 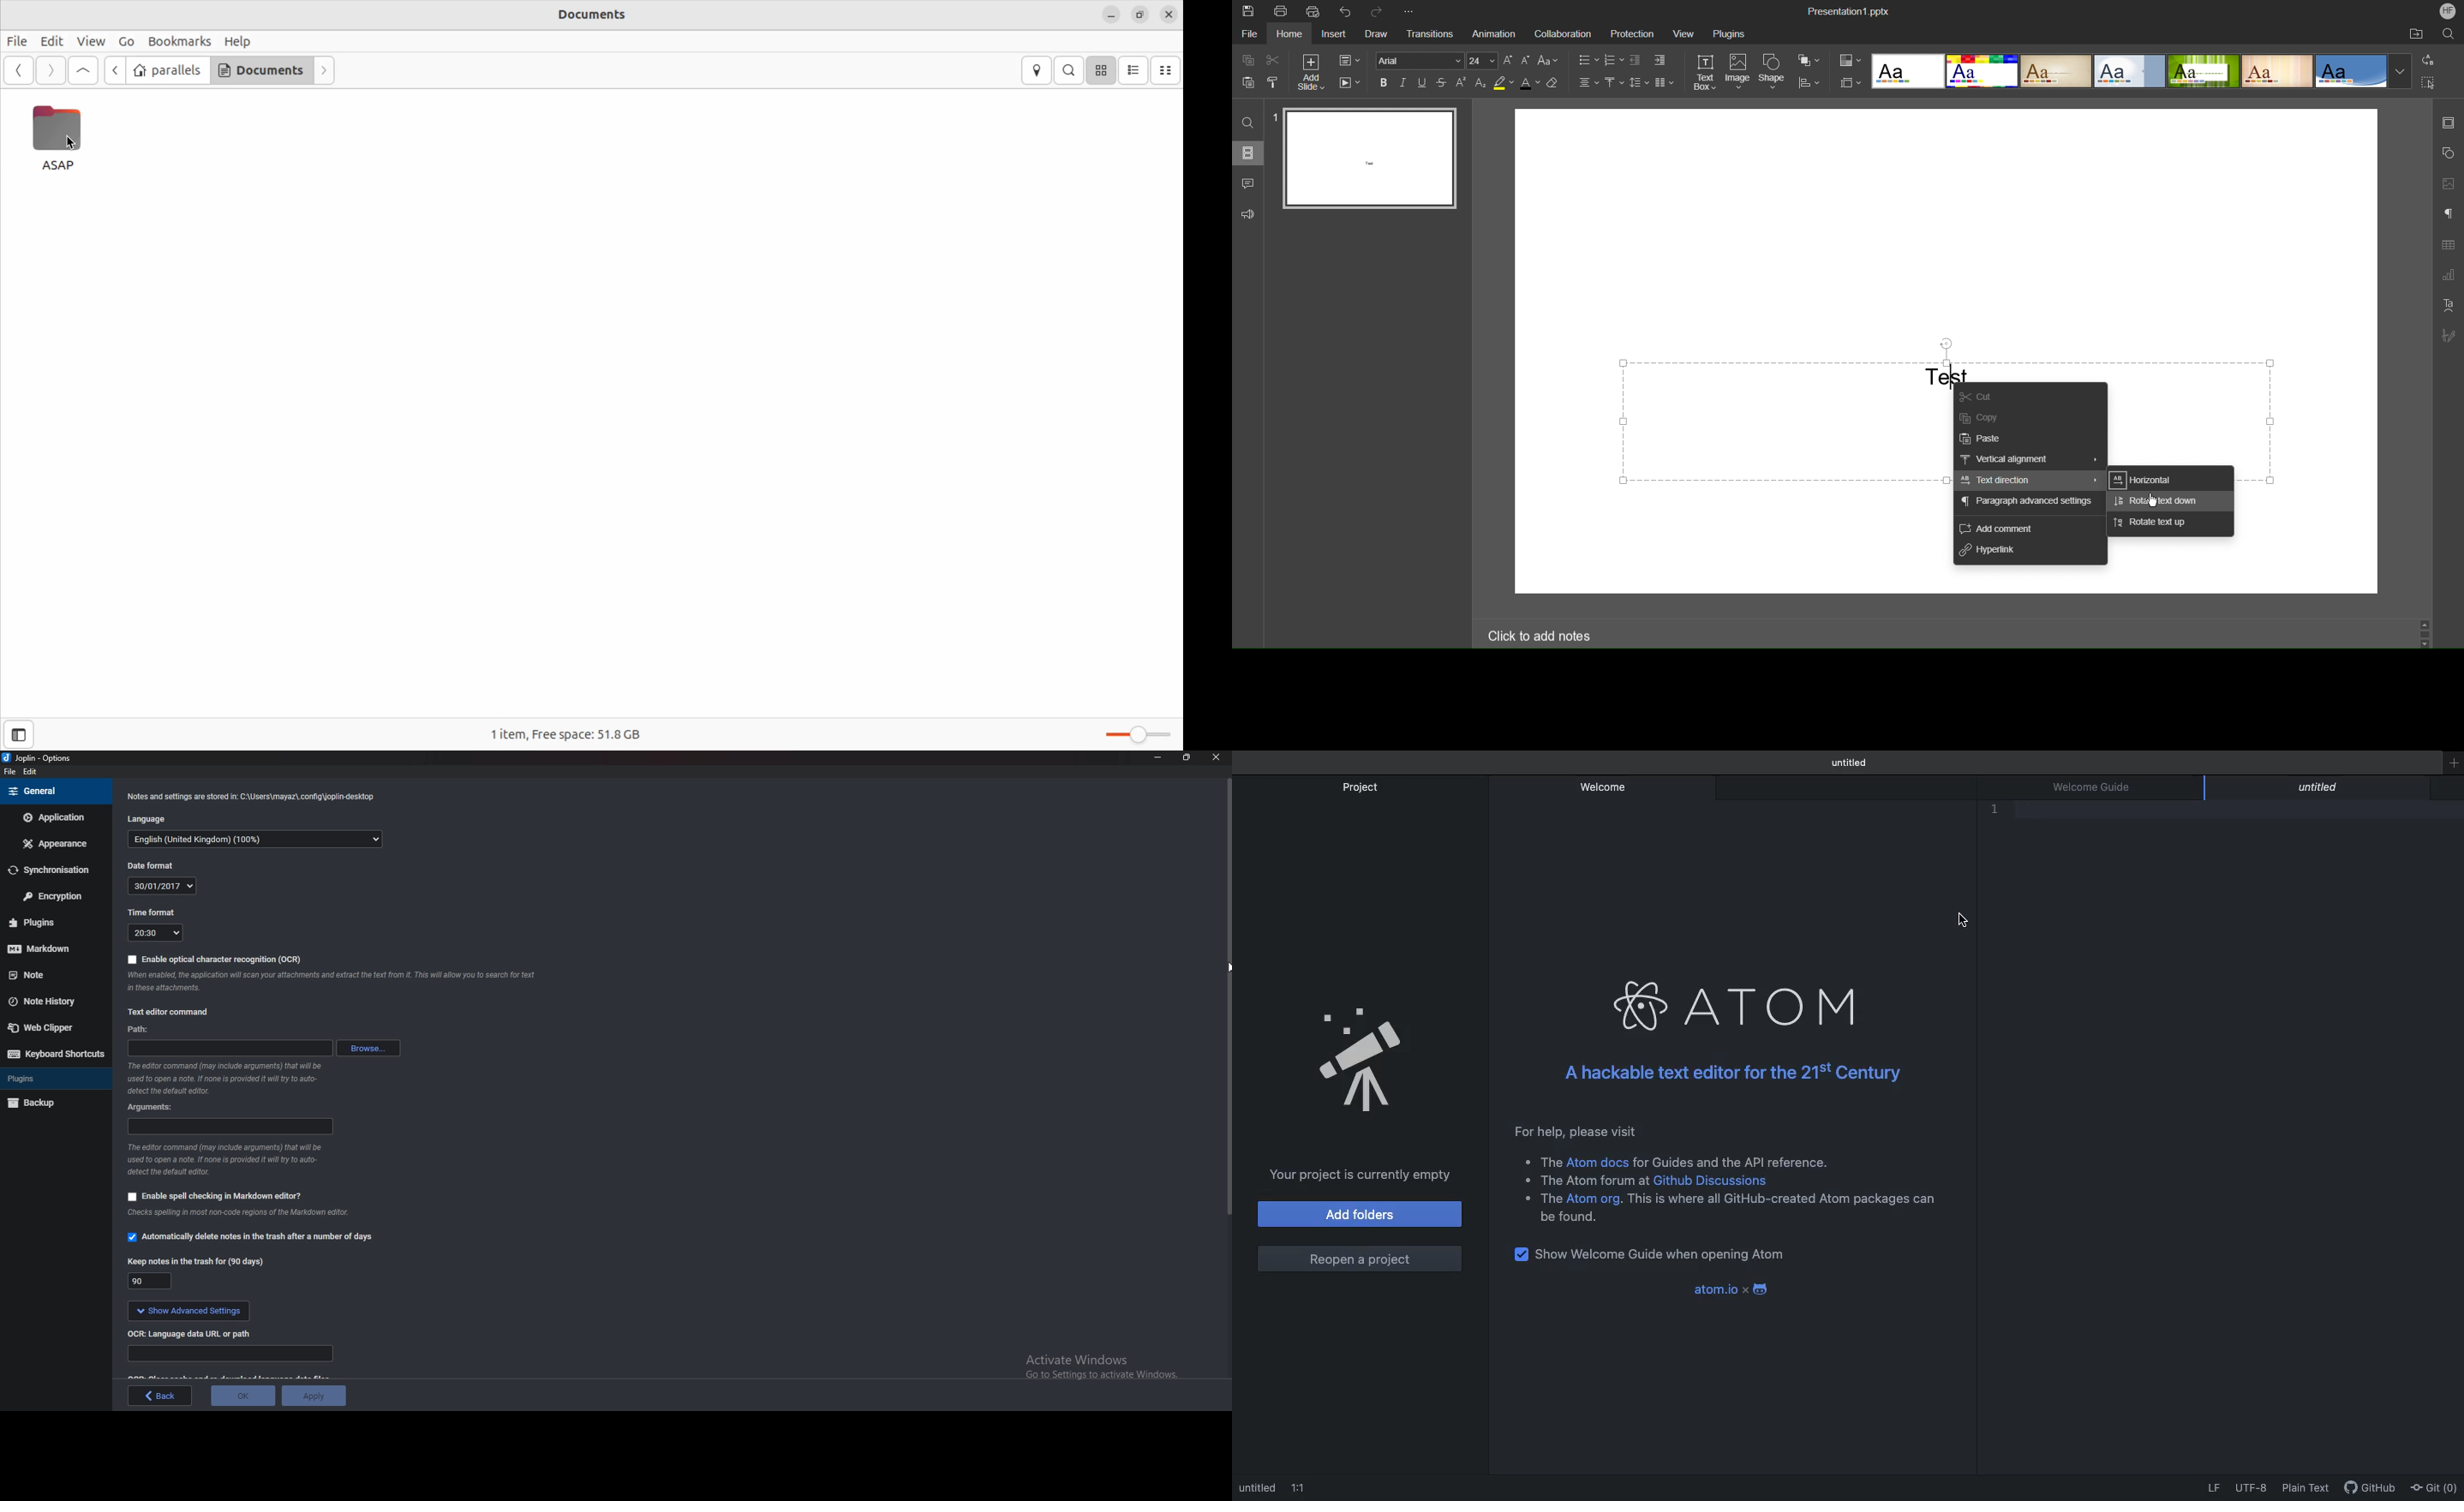 I want to click on Undo, so click(x=1348, y=11).